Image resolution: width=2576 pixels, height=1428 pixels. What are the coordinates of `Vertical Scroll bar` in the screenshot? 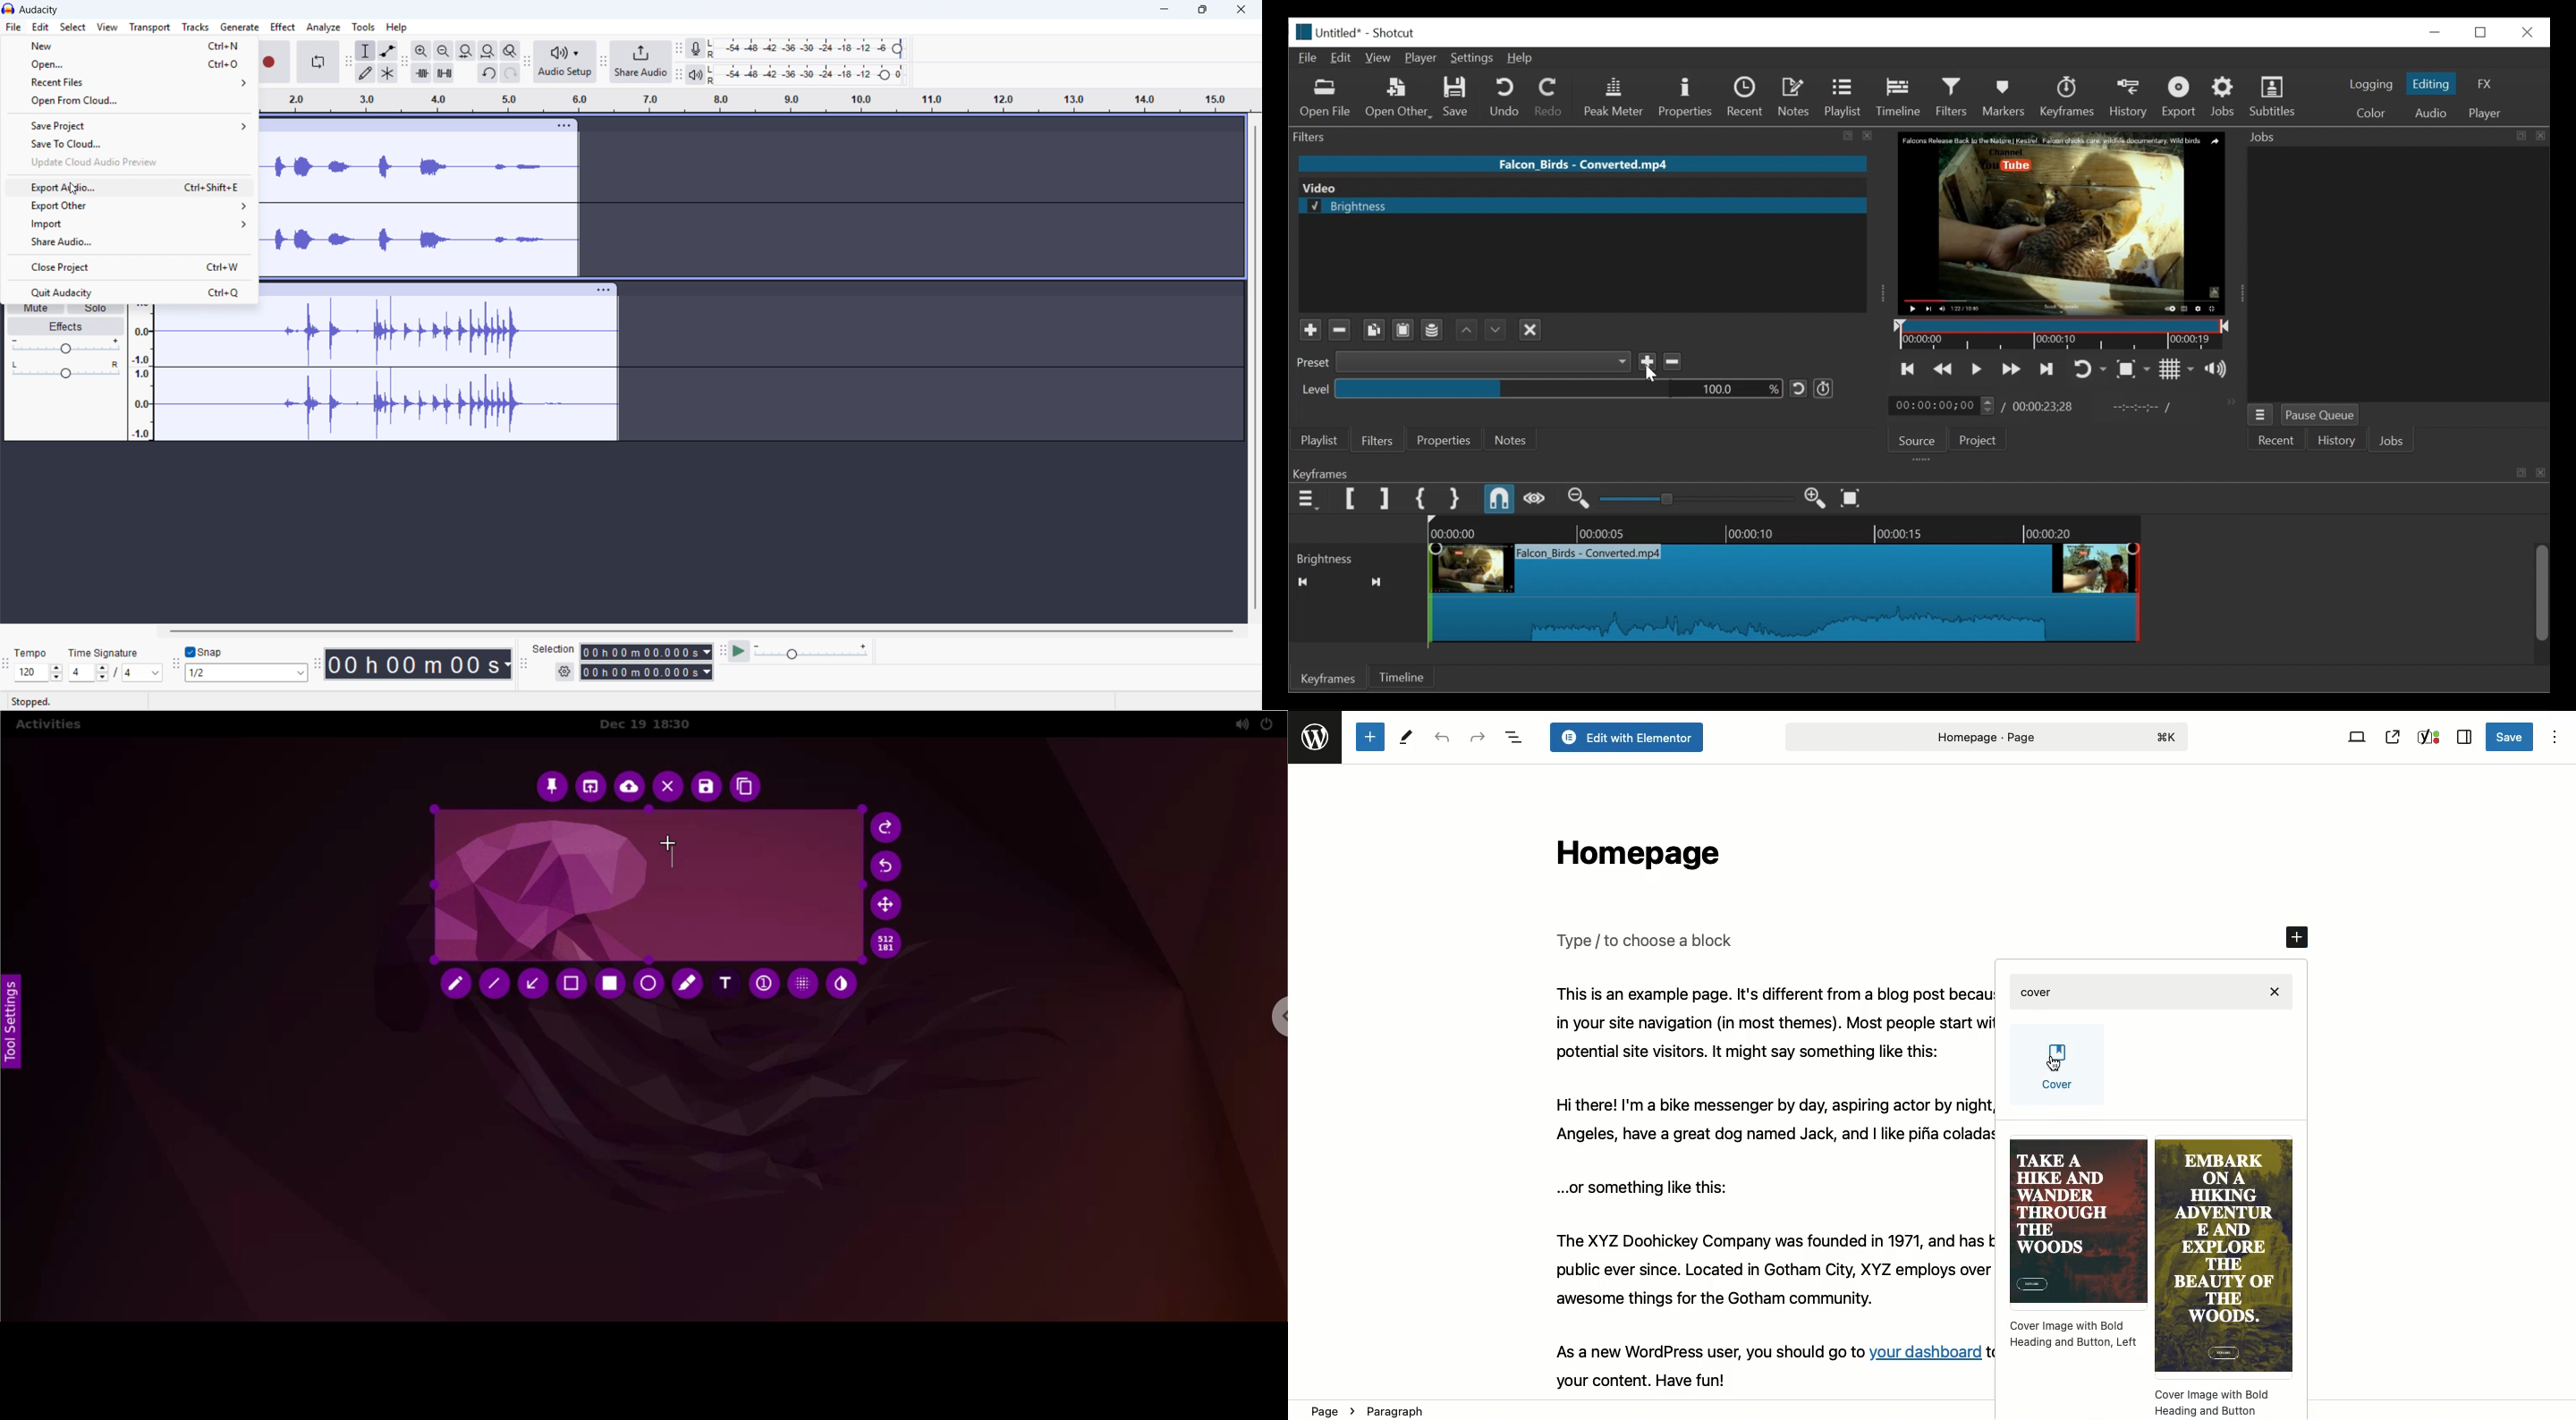 It's located at (2542, 594).